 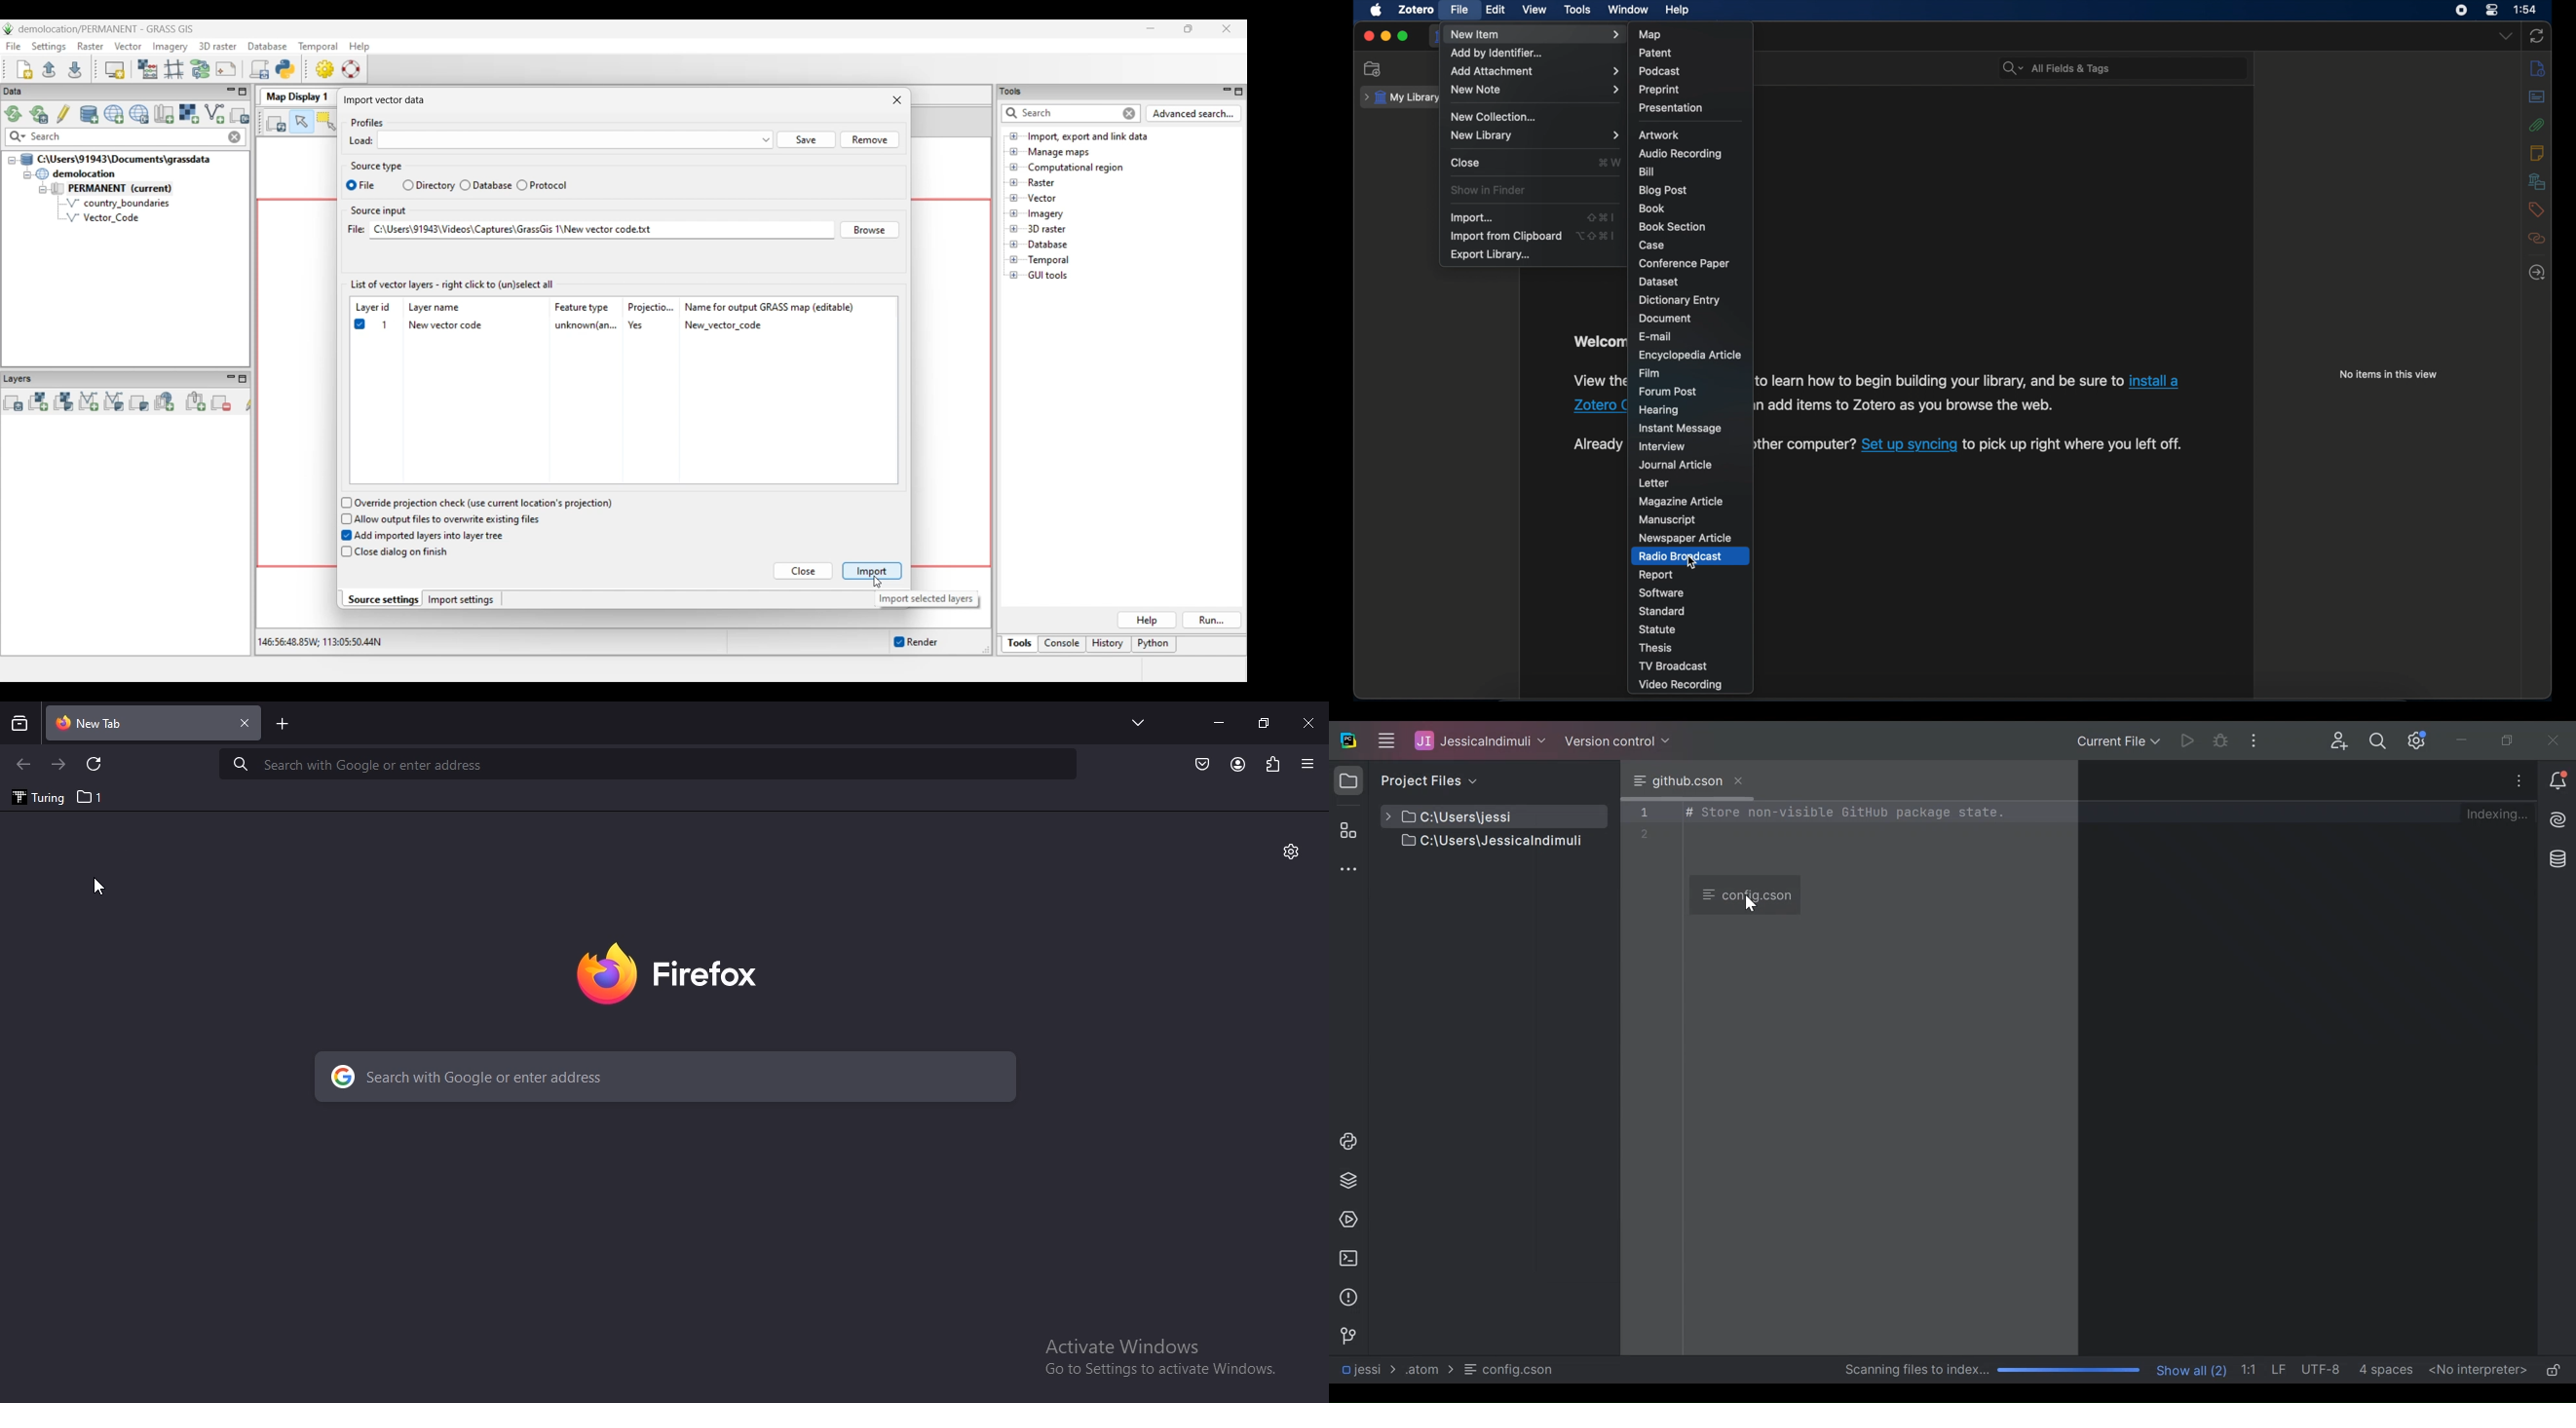 I want to click on film, so click(x=1648, y=373).